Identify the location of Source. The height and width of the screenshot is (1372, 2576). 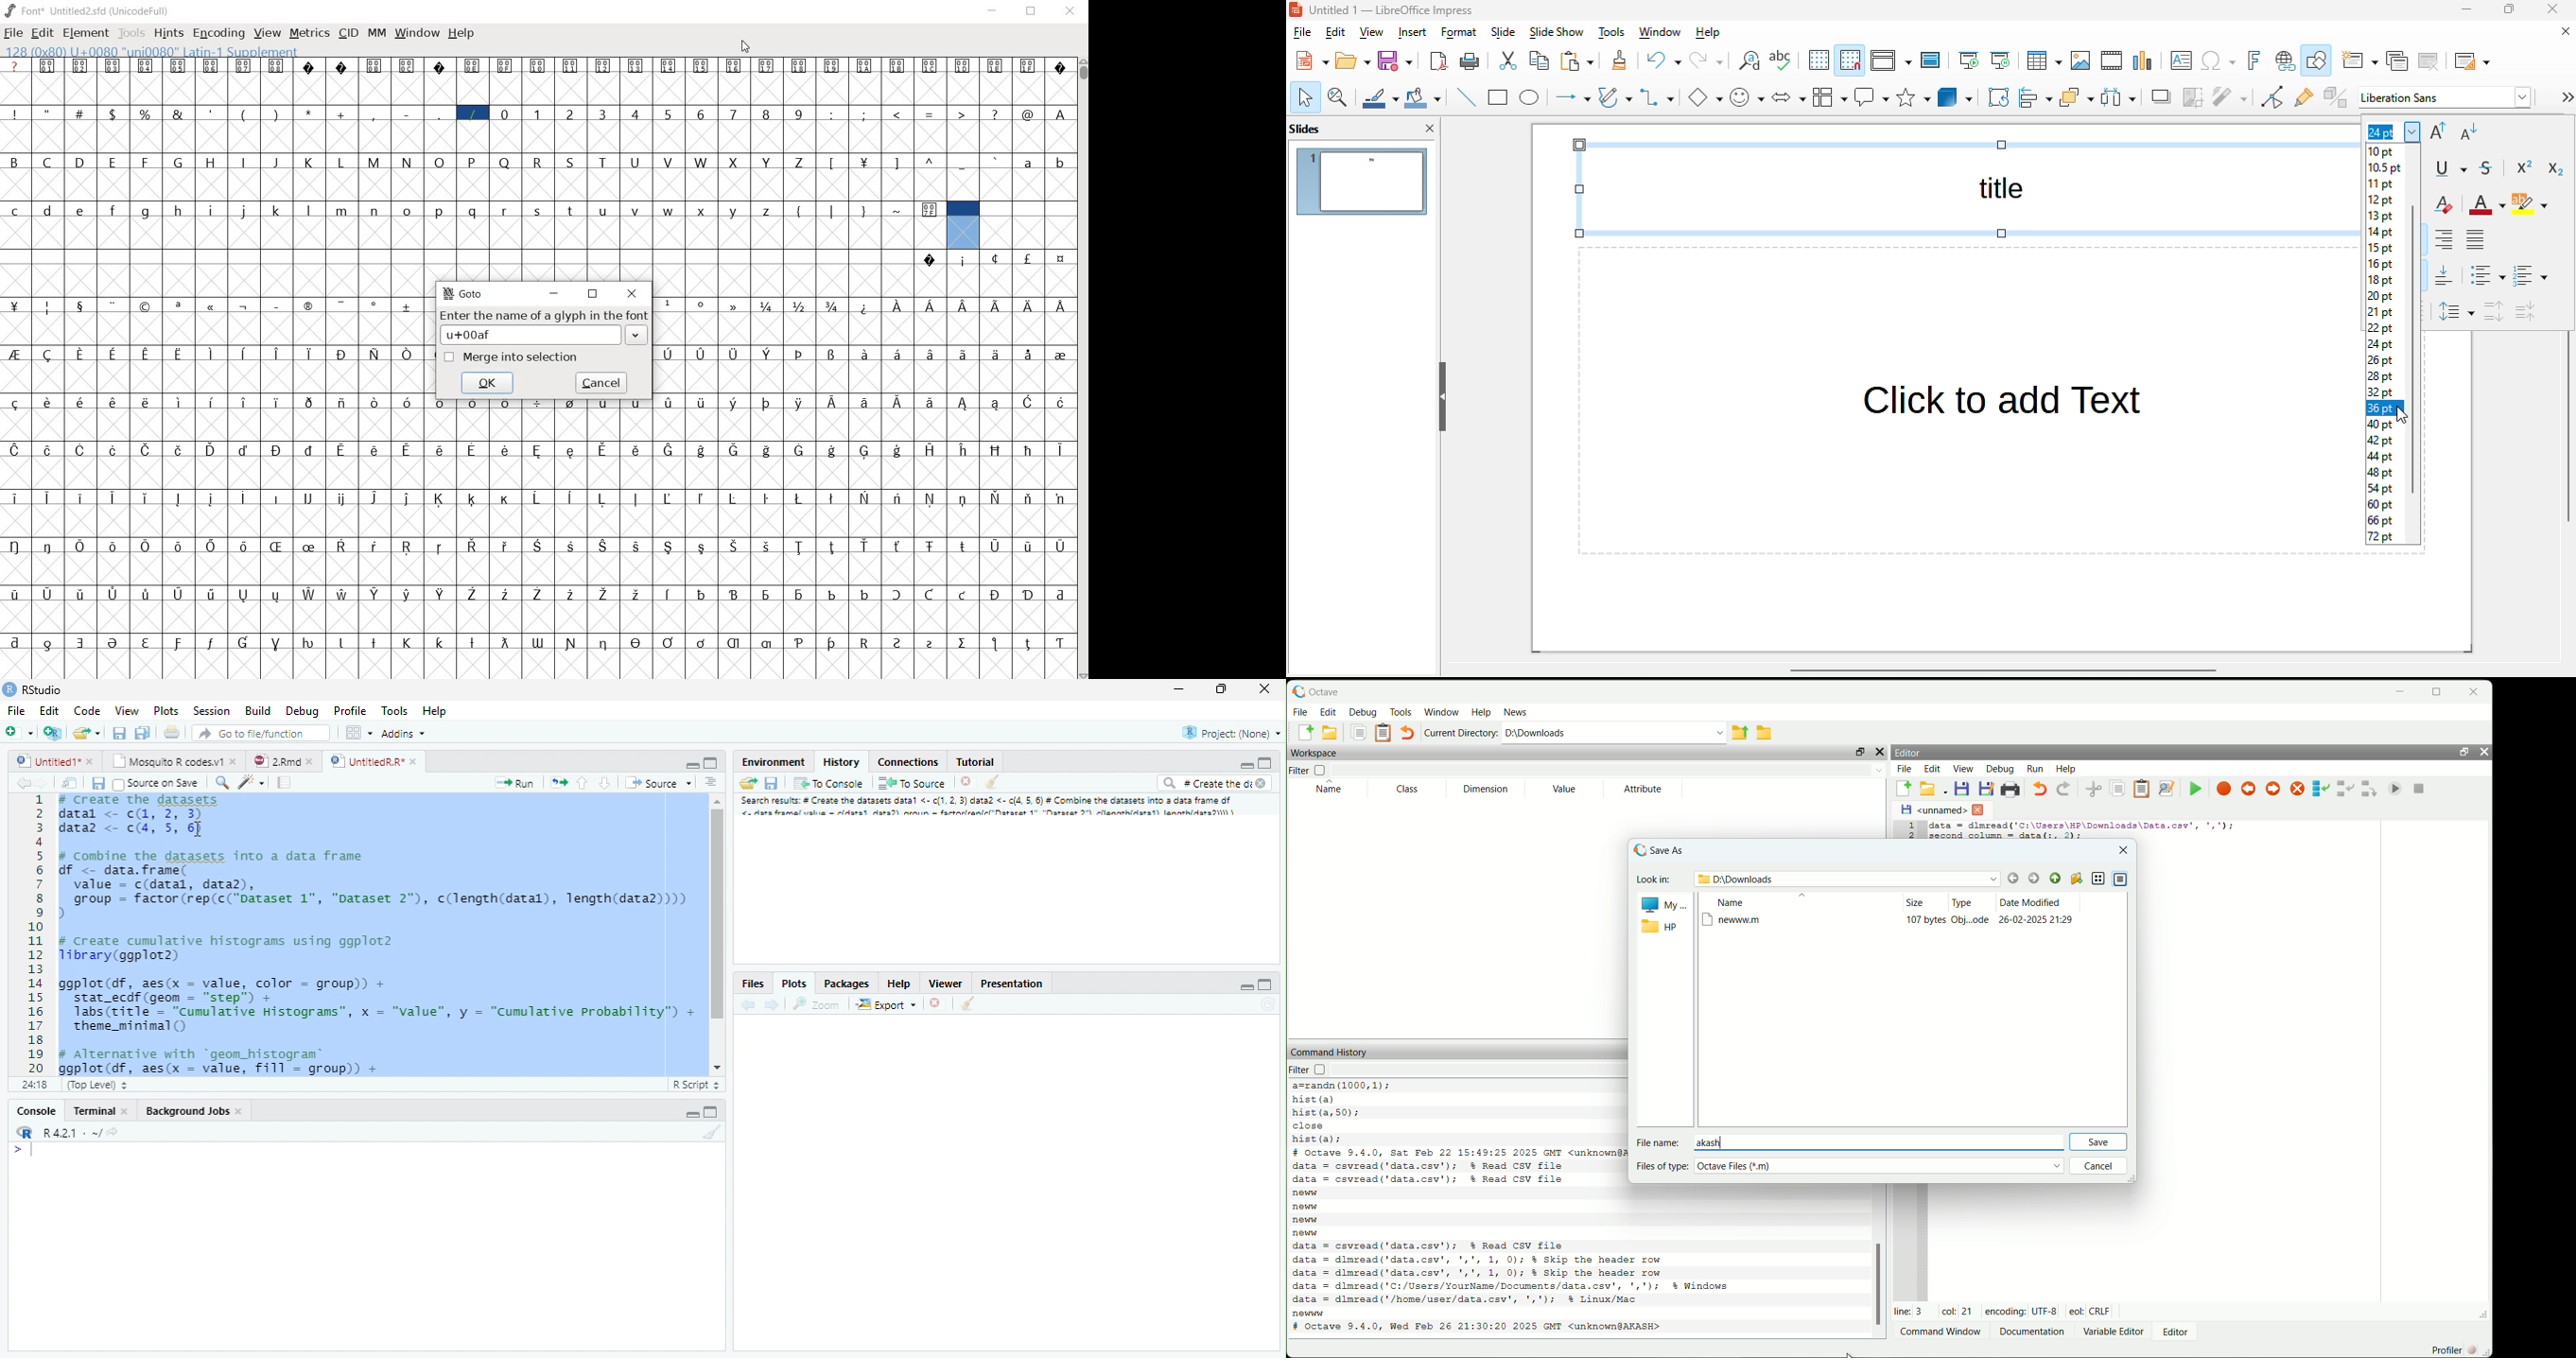
(658, 785).